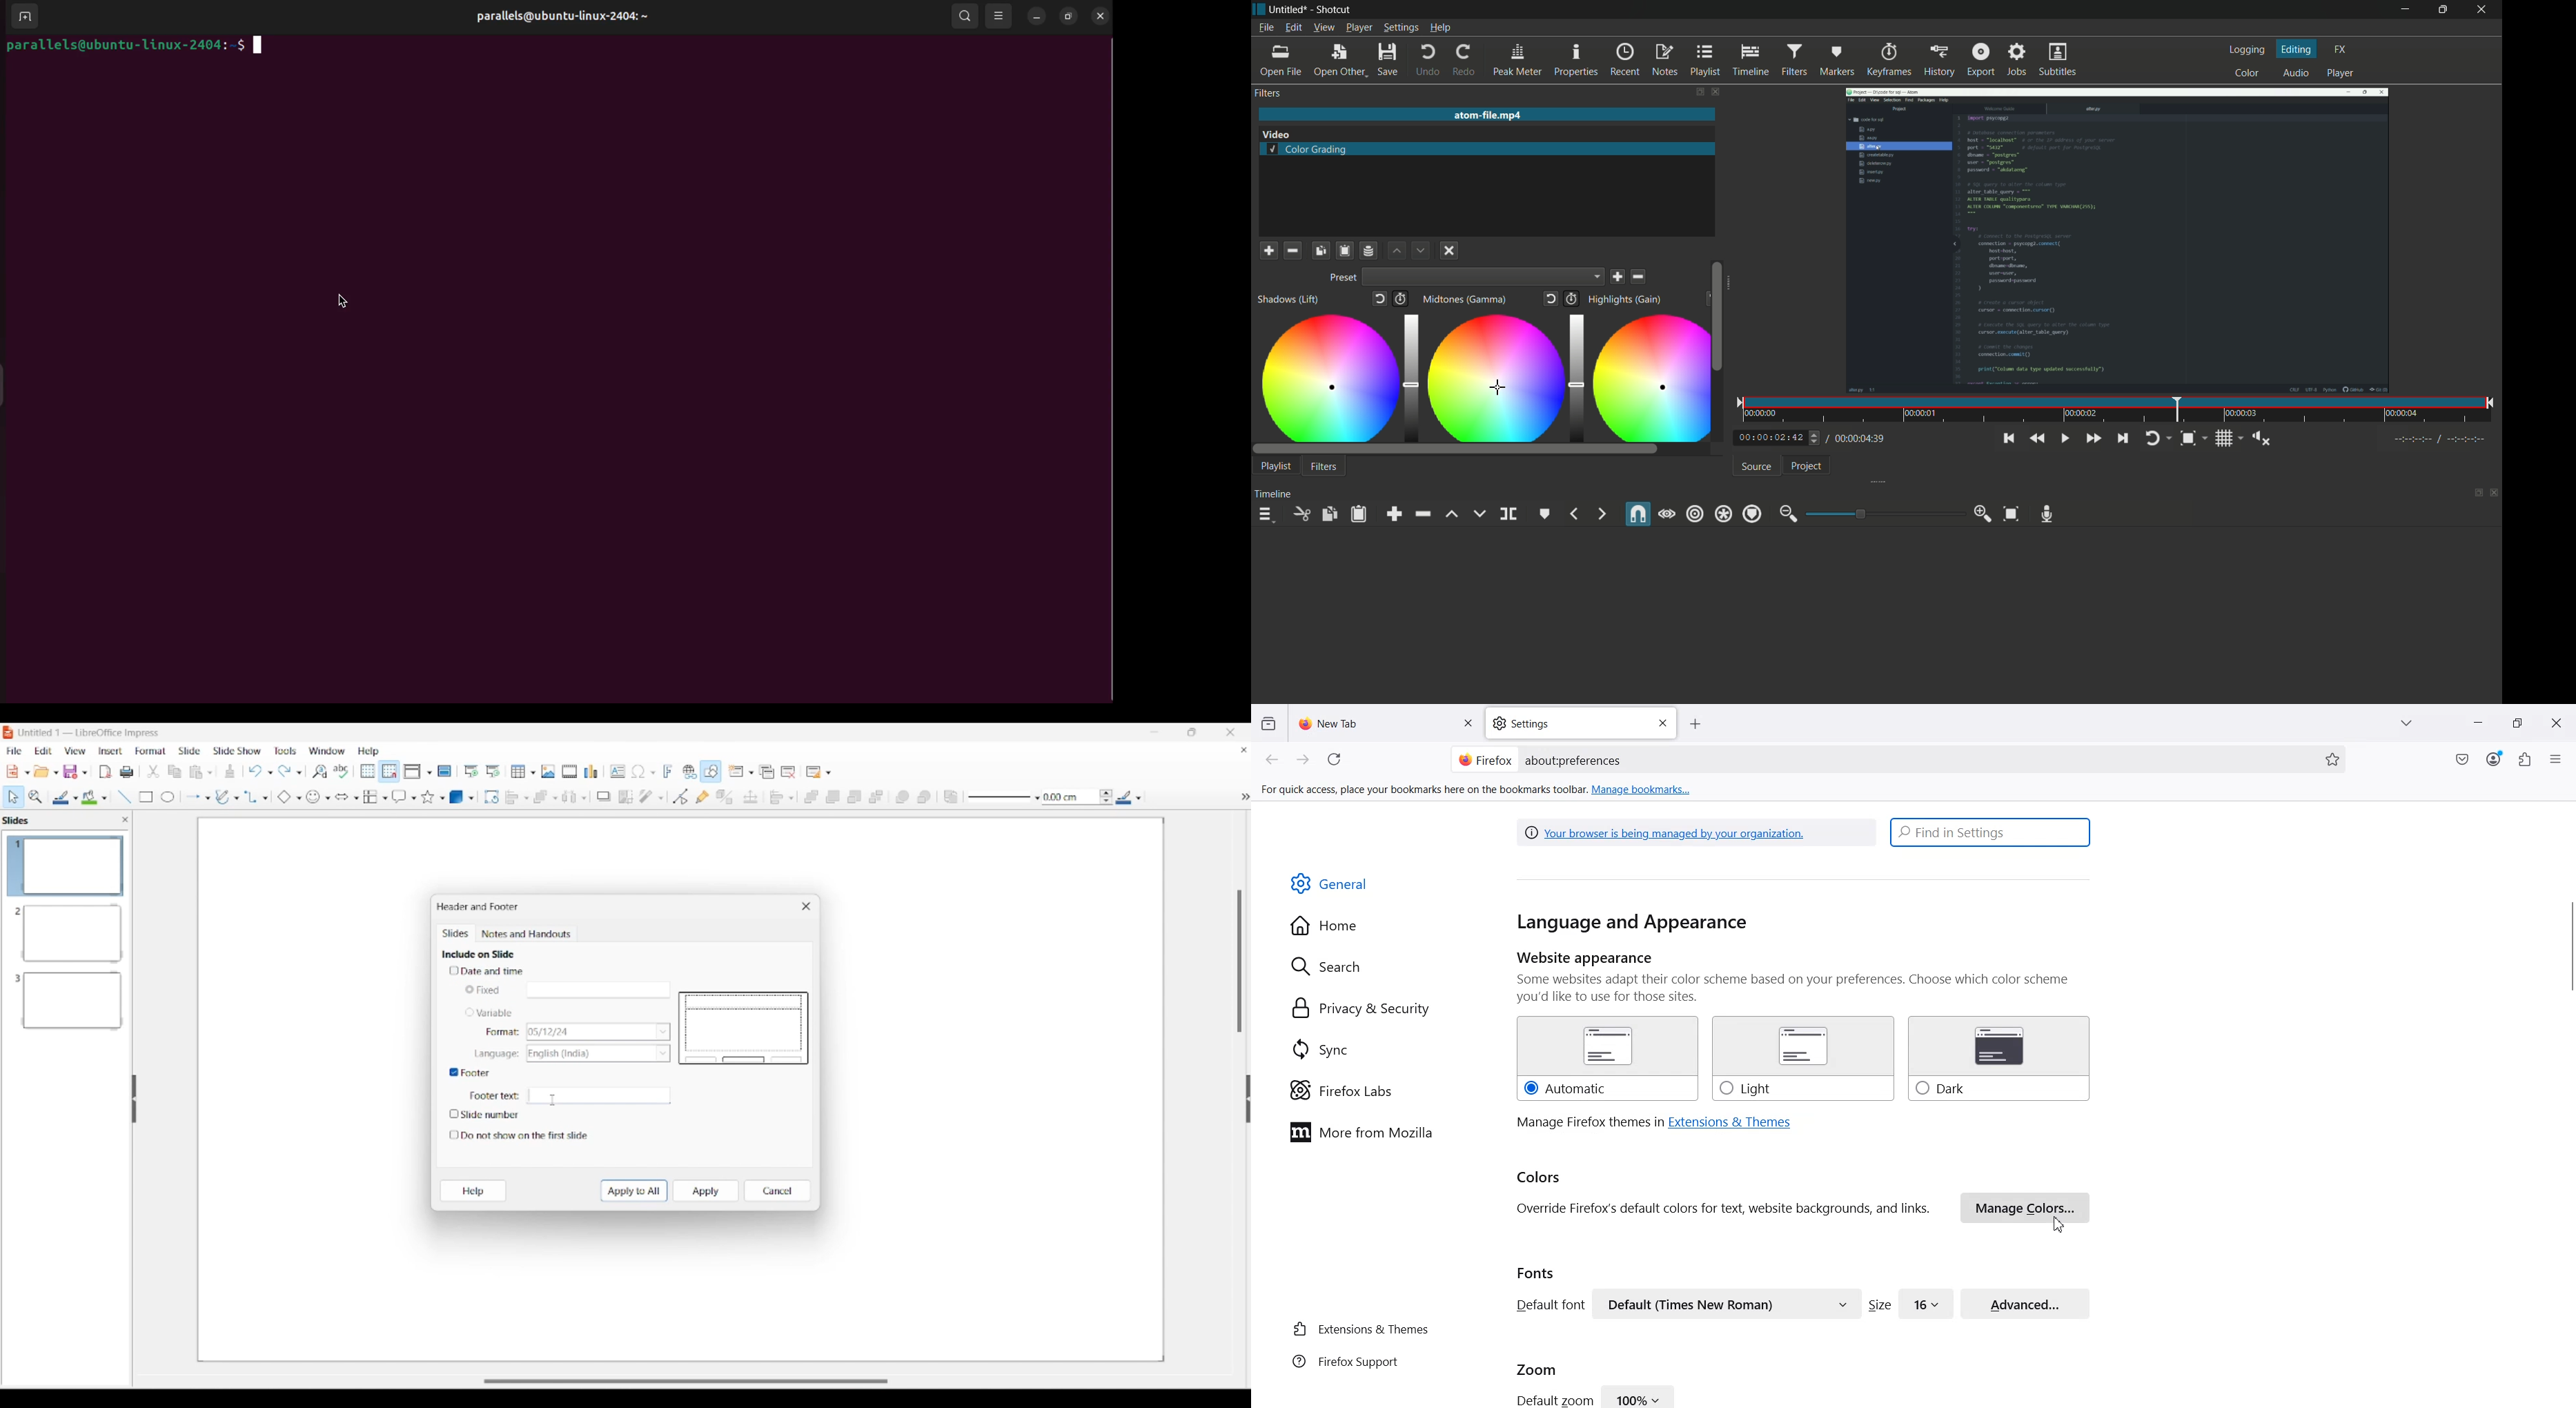  I want to click on Slide 2, so click(68, 931).